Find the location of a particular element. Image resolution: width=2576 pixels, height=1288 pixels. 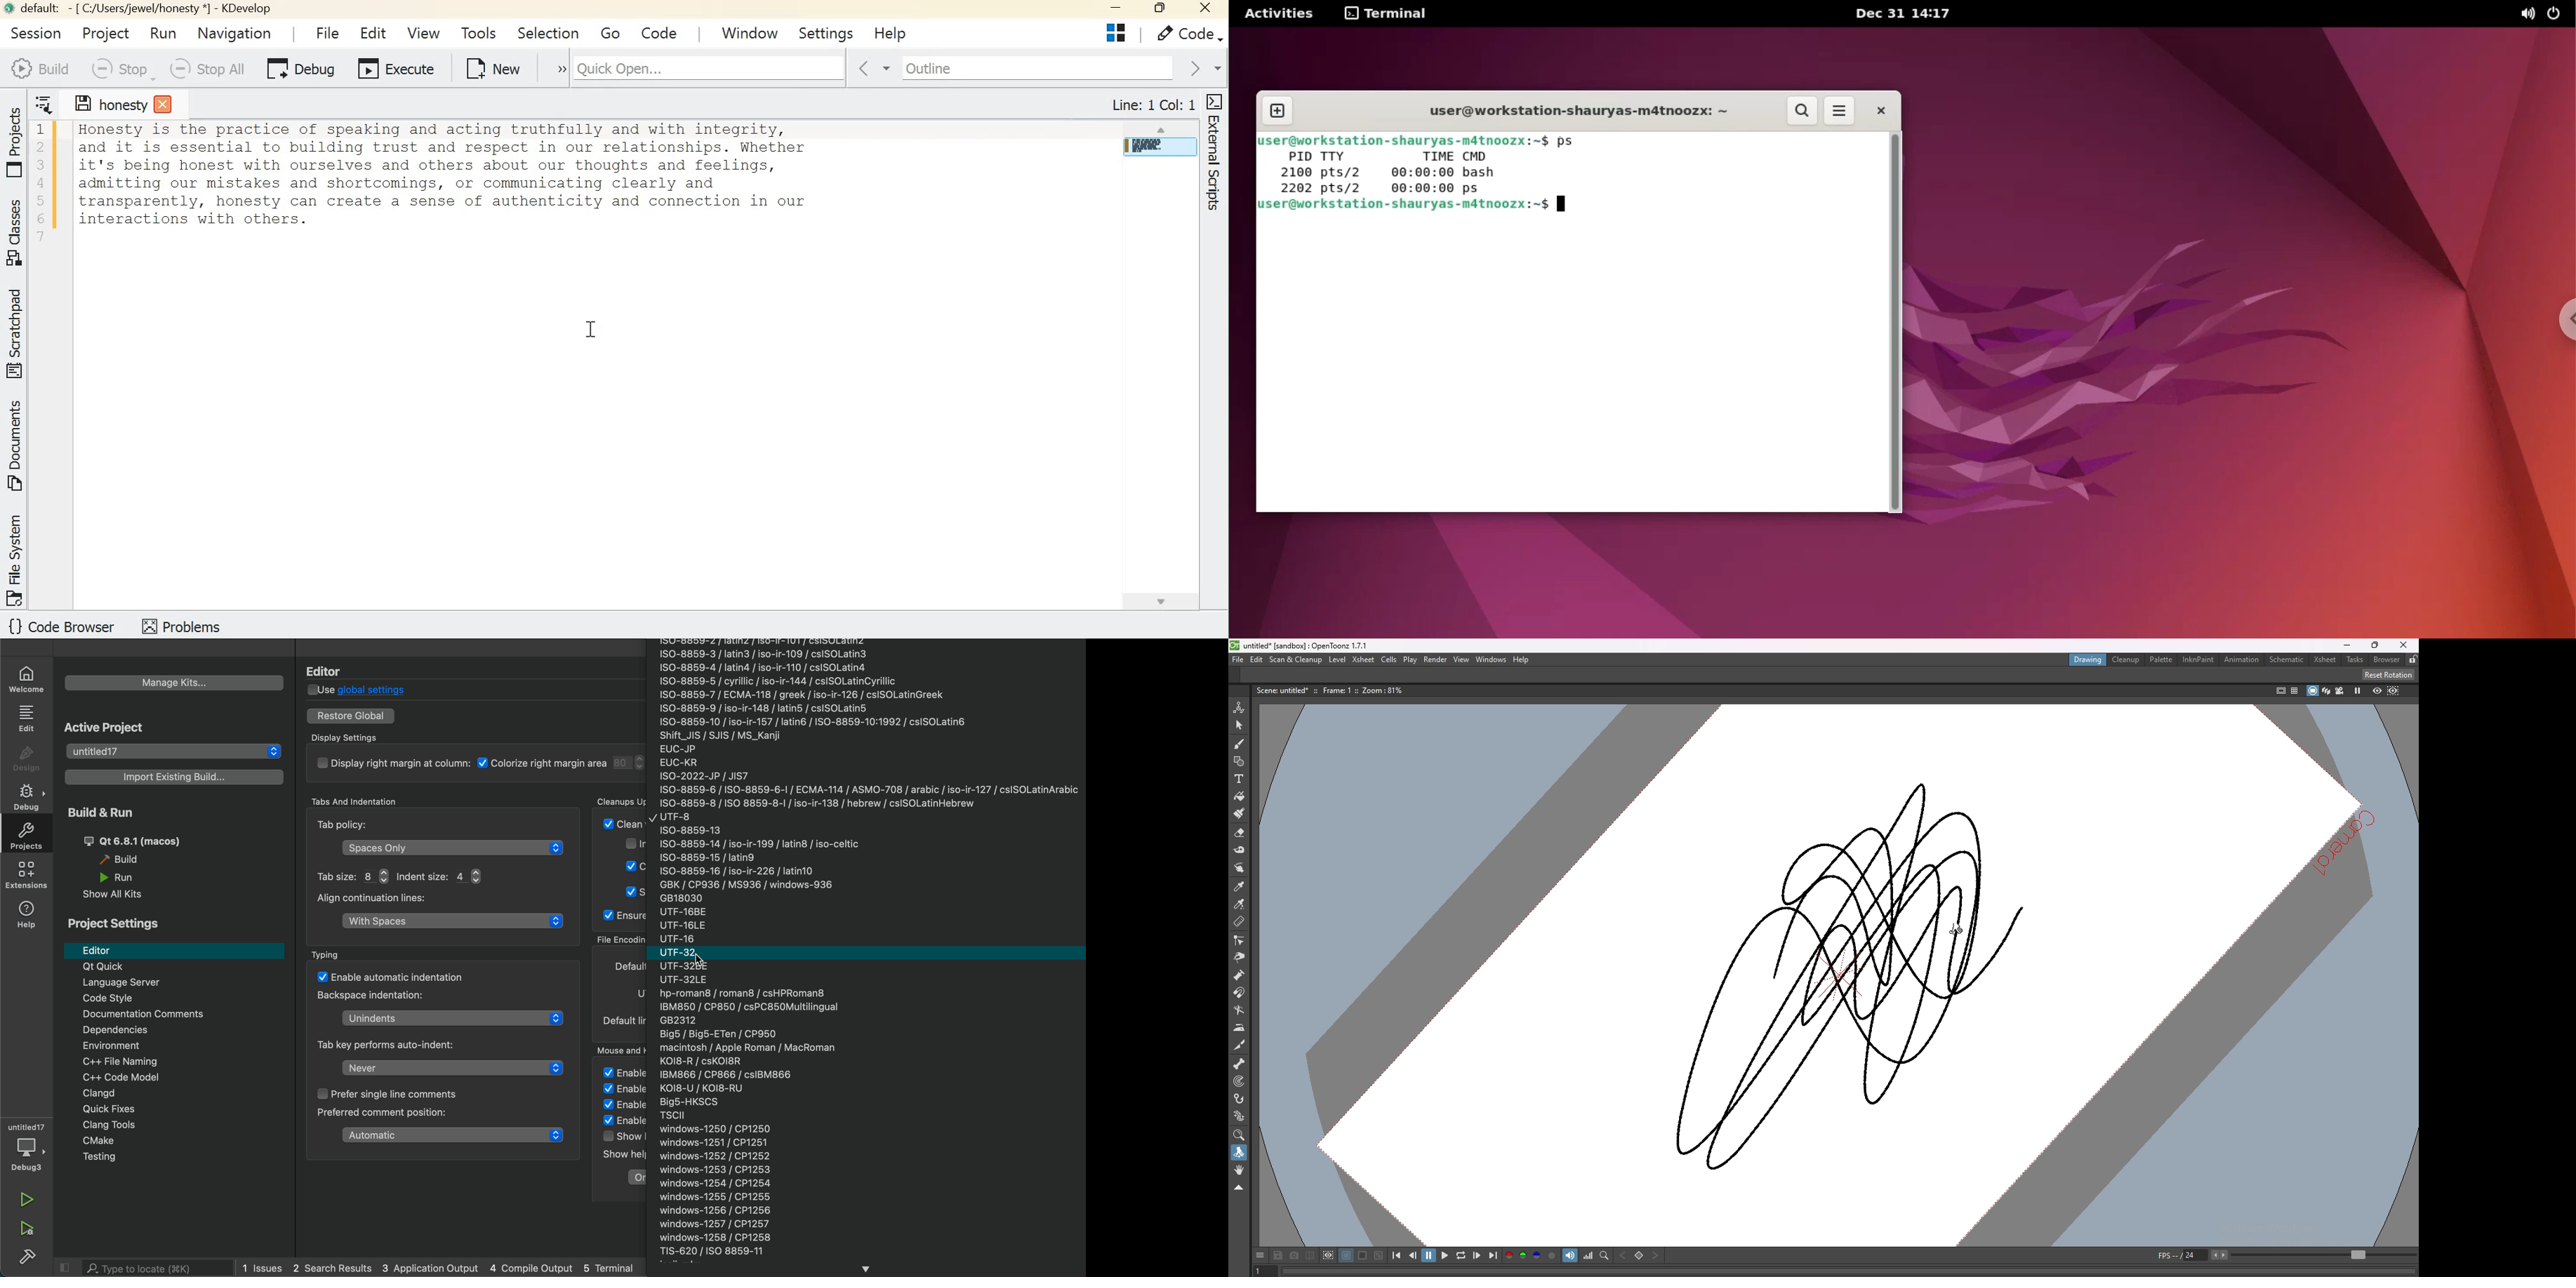

green channel is located at coordinates (1524, 1255).